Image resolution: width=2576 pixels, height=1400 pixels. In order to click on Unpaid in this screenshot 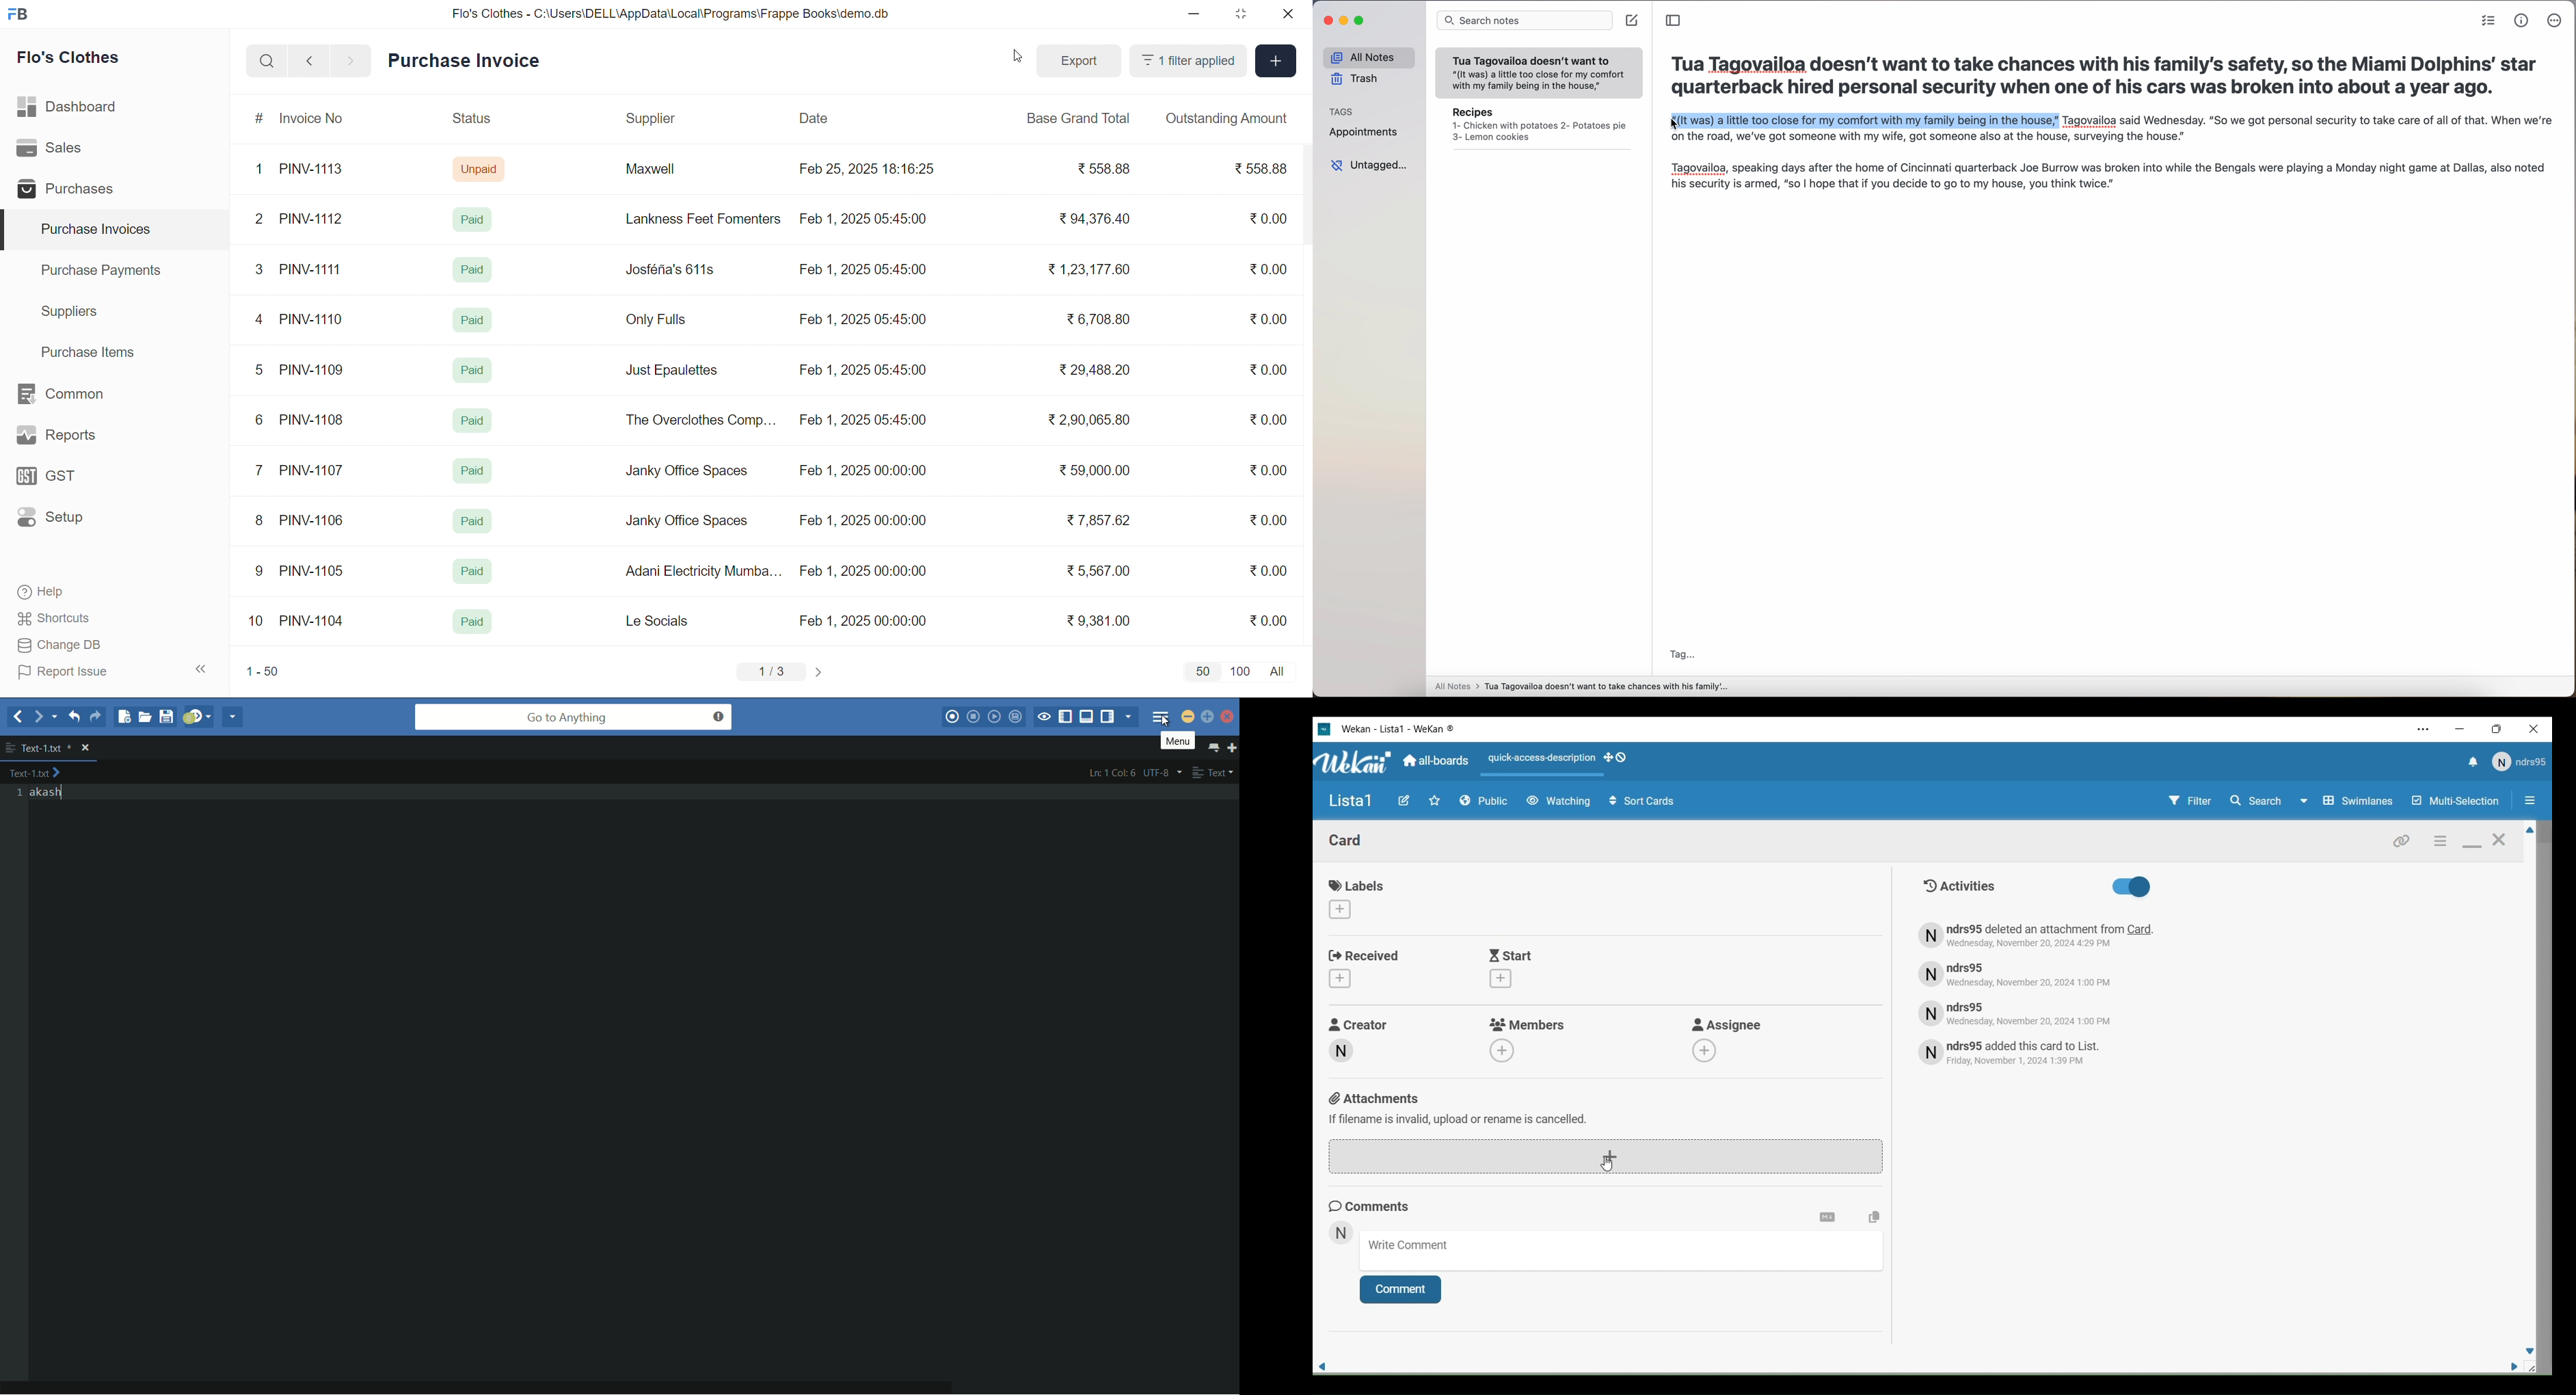, I will do `click(481, 168)`.